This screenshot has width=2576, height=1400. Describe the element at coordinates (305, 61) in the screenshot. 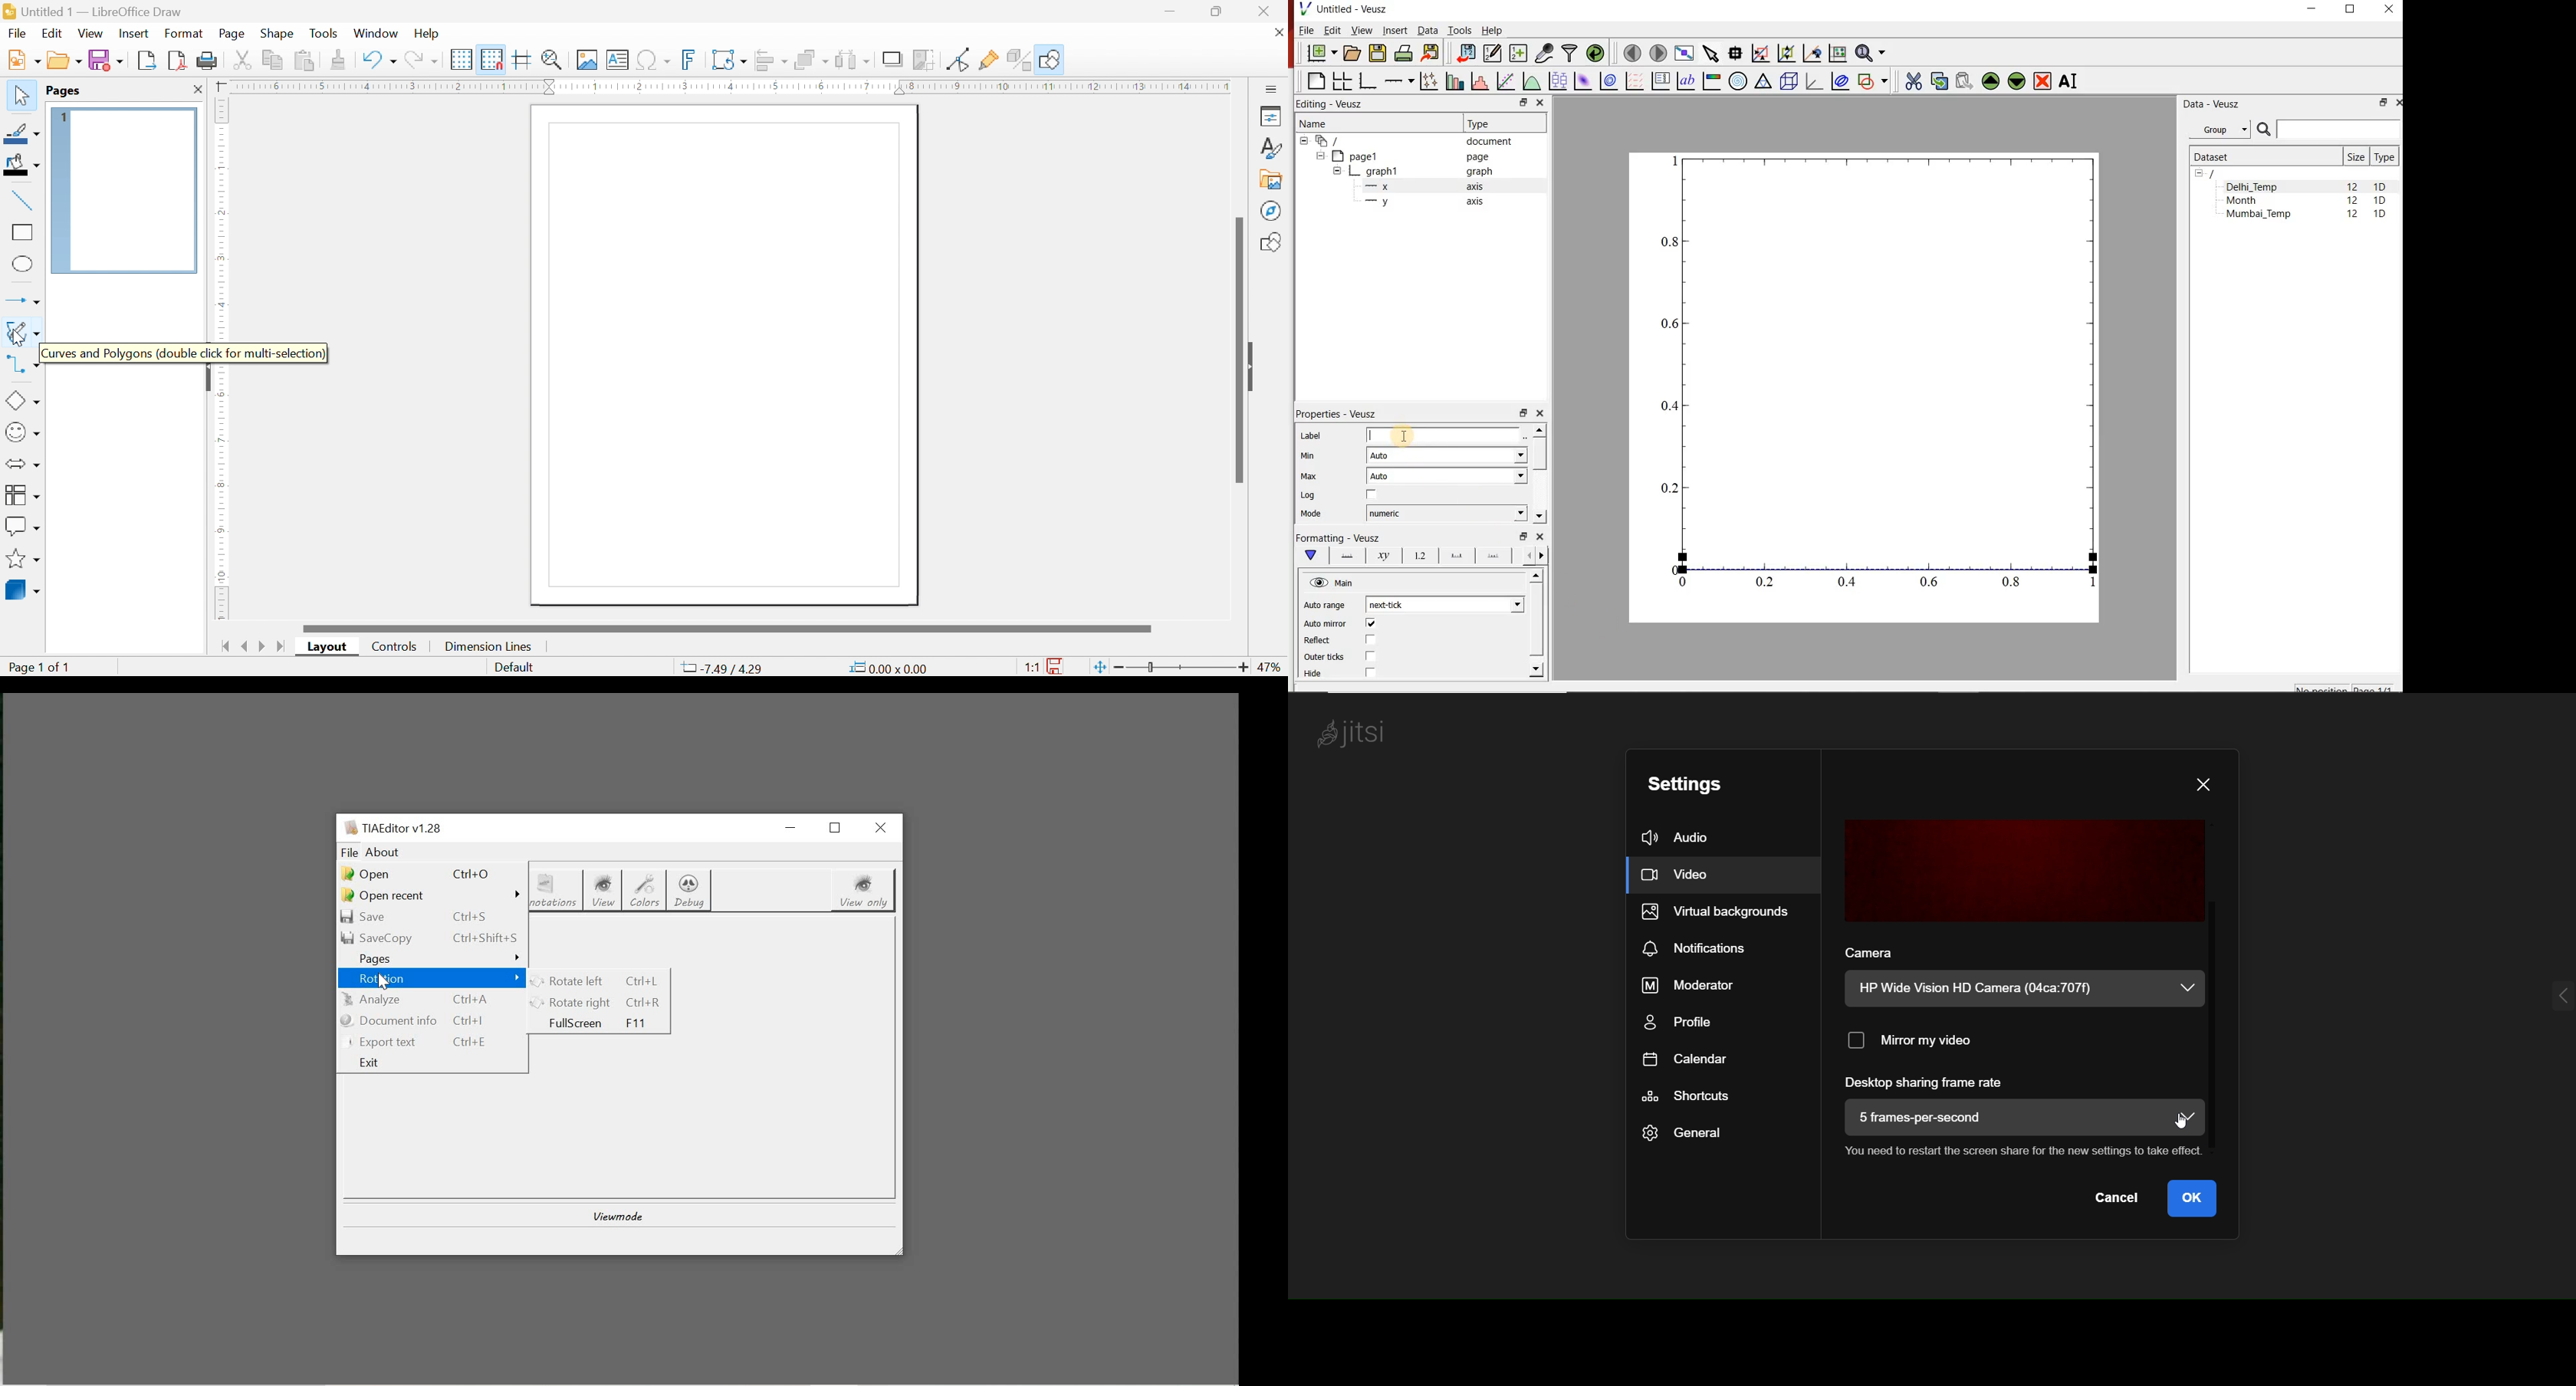

I see `paste` at that location.